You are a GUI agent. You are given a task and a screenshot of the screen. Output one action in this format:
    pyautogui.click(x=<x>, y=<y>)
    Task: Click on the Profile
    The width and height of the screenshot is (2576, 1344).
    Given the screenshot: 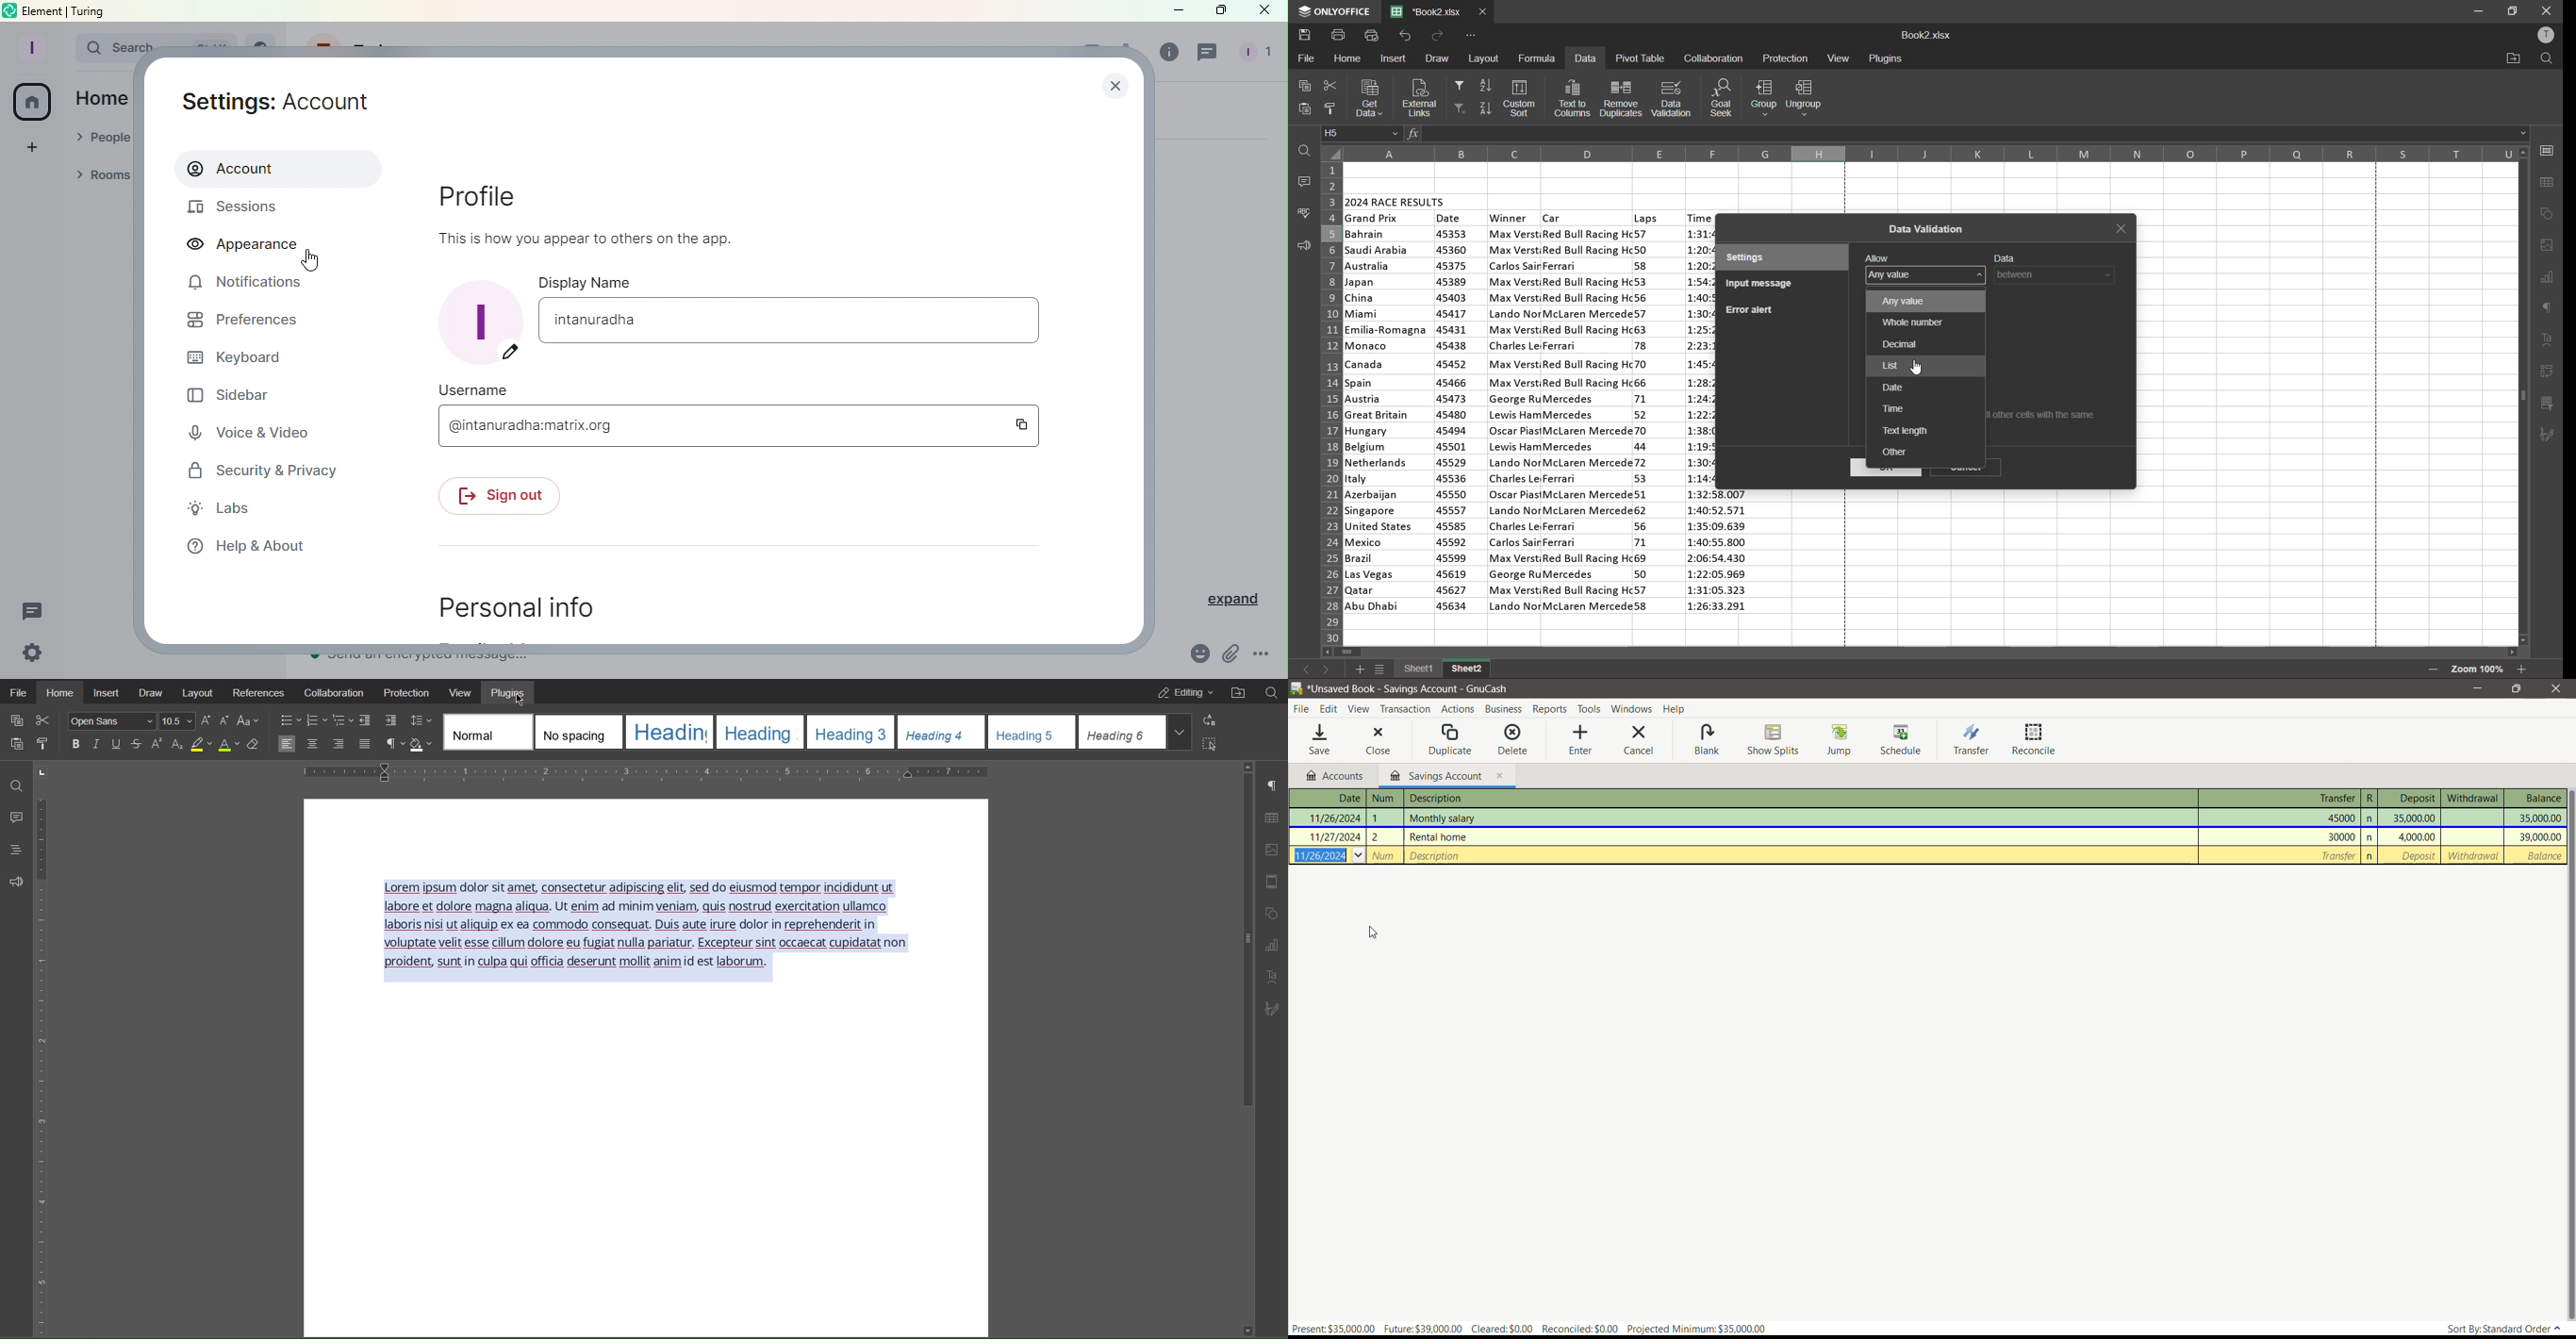 What is the action you would take?
    pyautogui.click(x=586, y=215)
    